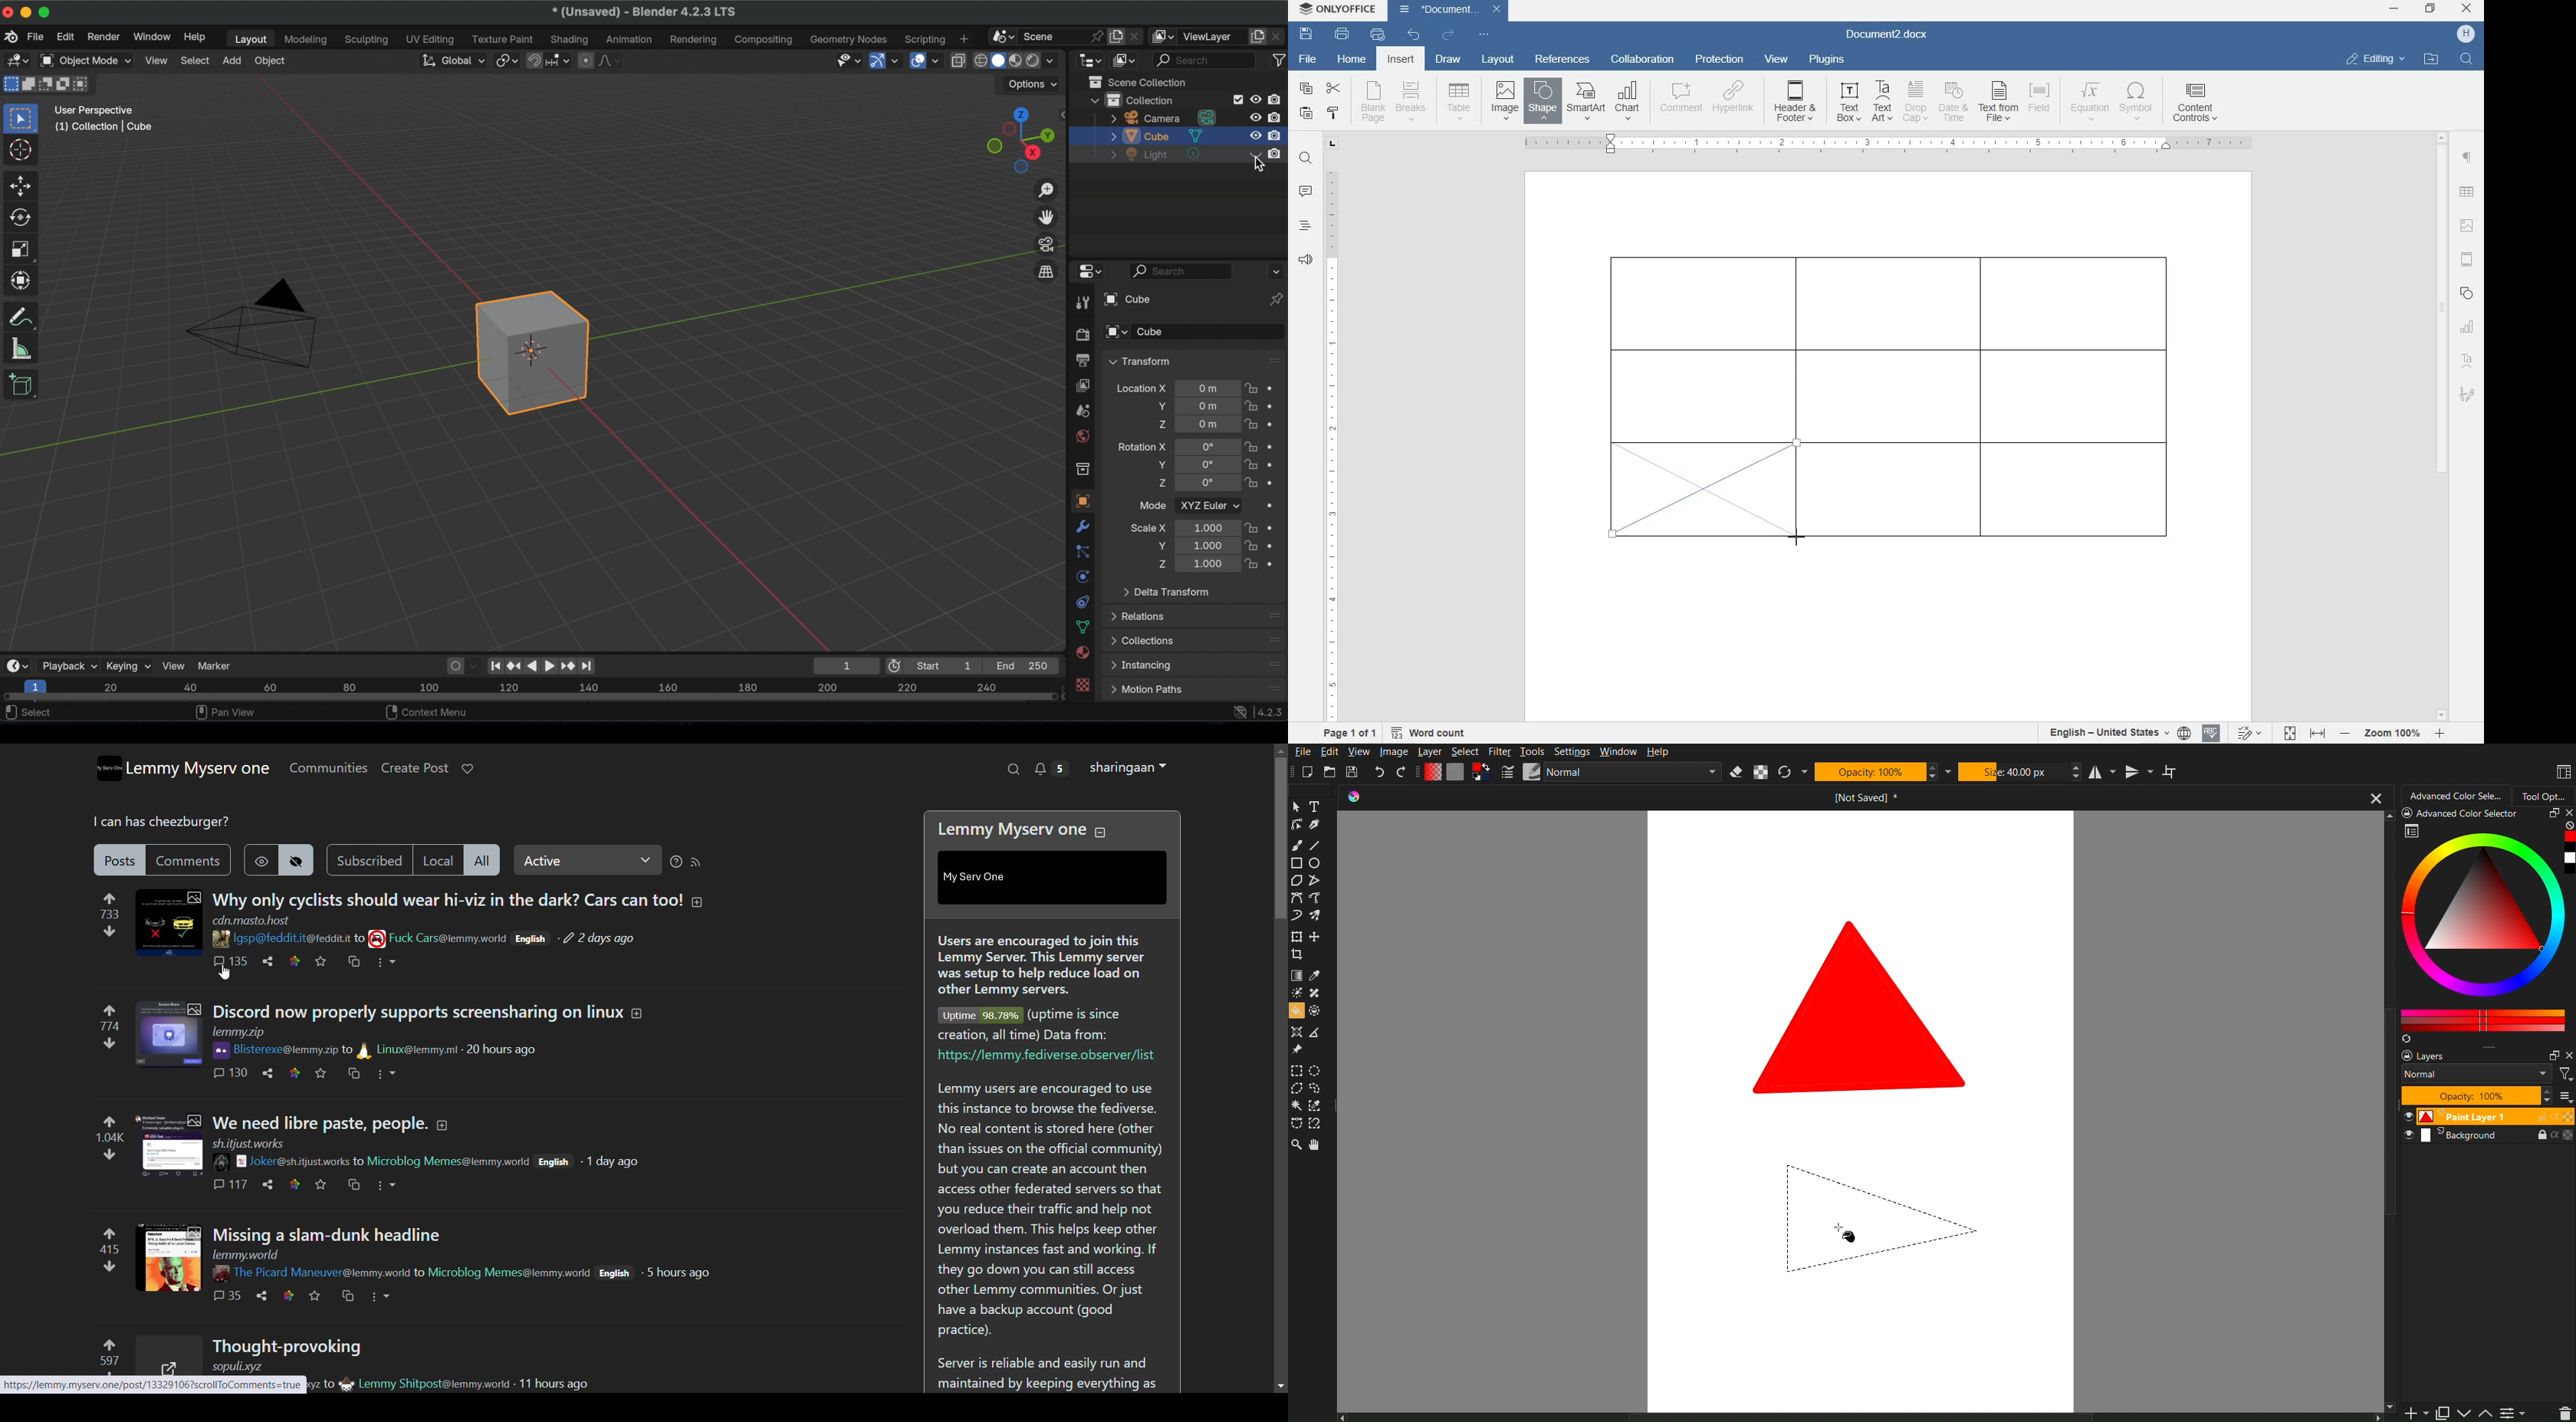 This screenshot has width=2576, height=1428. Describe the element at coordinates (1273, 639) in the screenshot. I see `drag handle` at that location.